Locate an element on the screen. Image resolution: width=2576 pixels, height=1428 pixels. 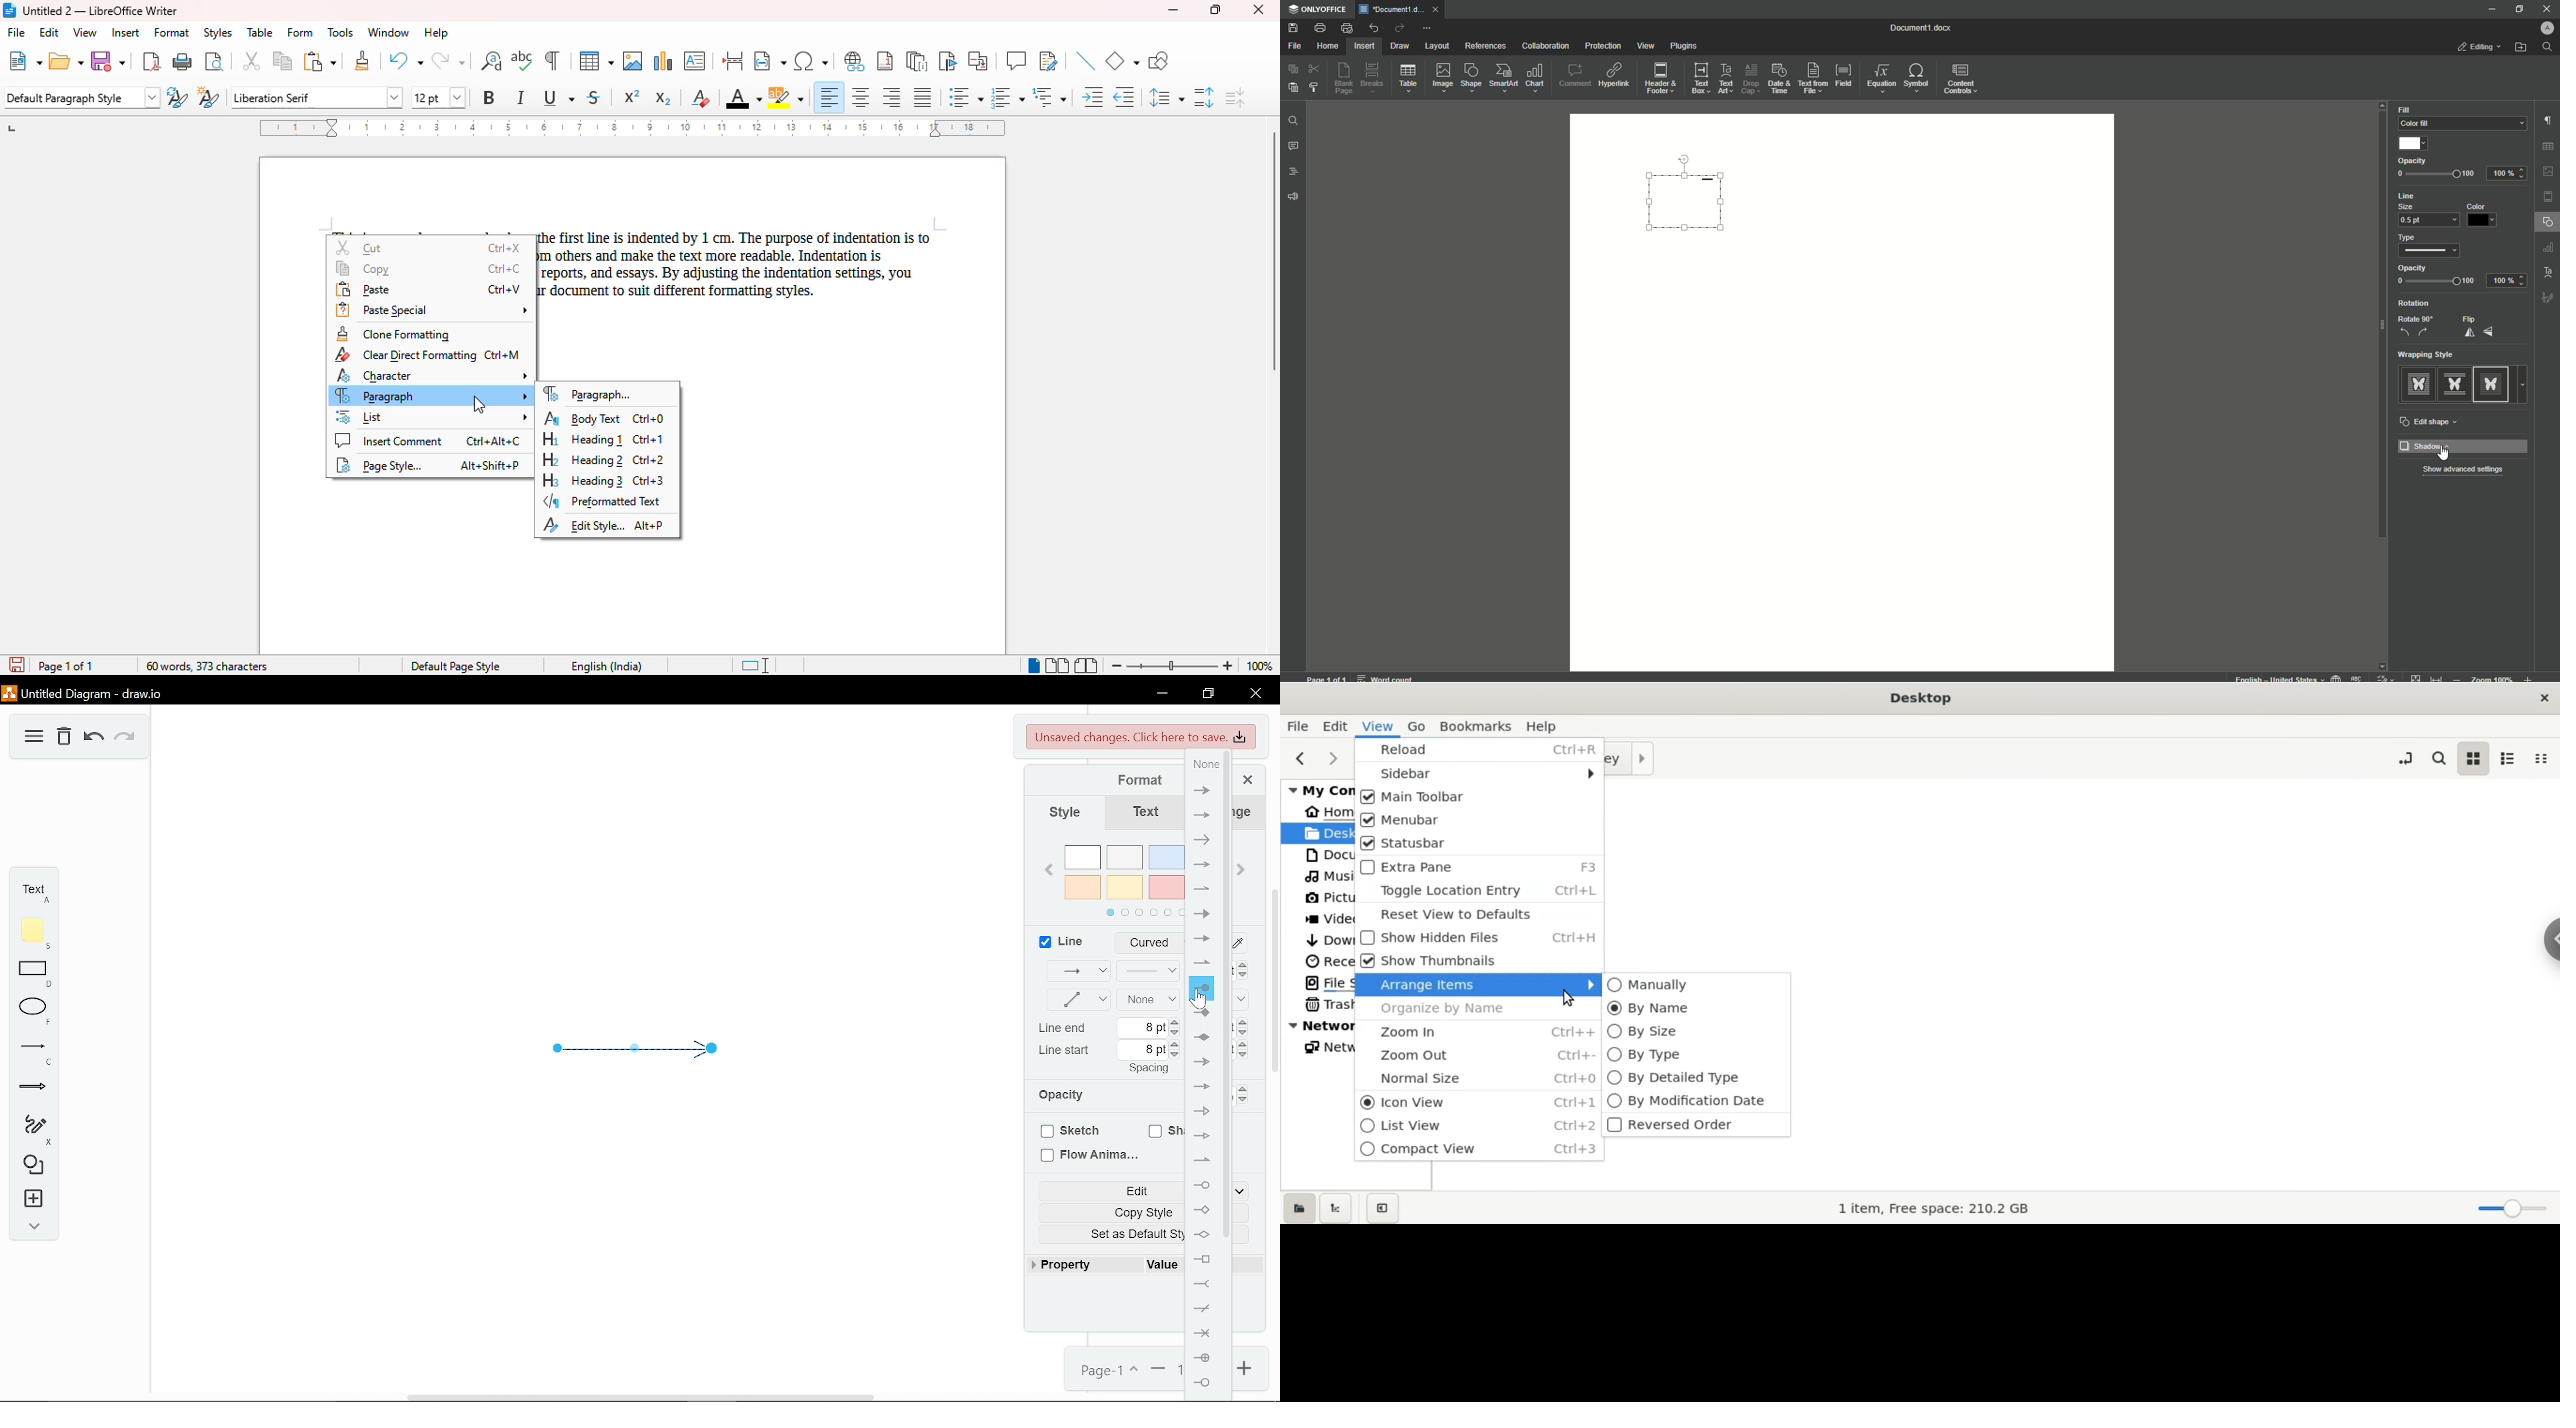
Minimize is located at coordinates (2488, 9).